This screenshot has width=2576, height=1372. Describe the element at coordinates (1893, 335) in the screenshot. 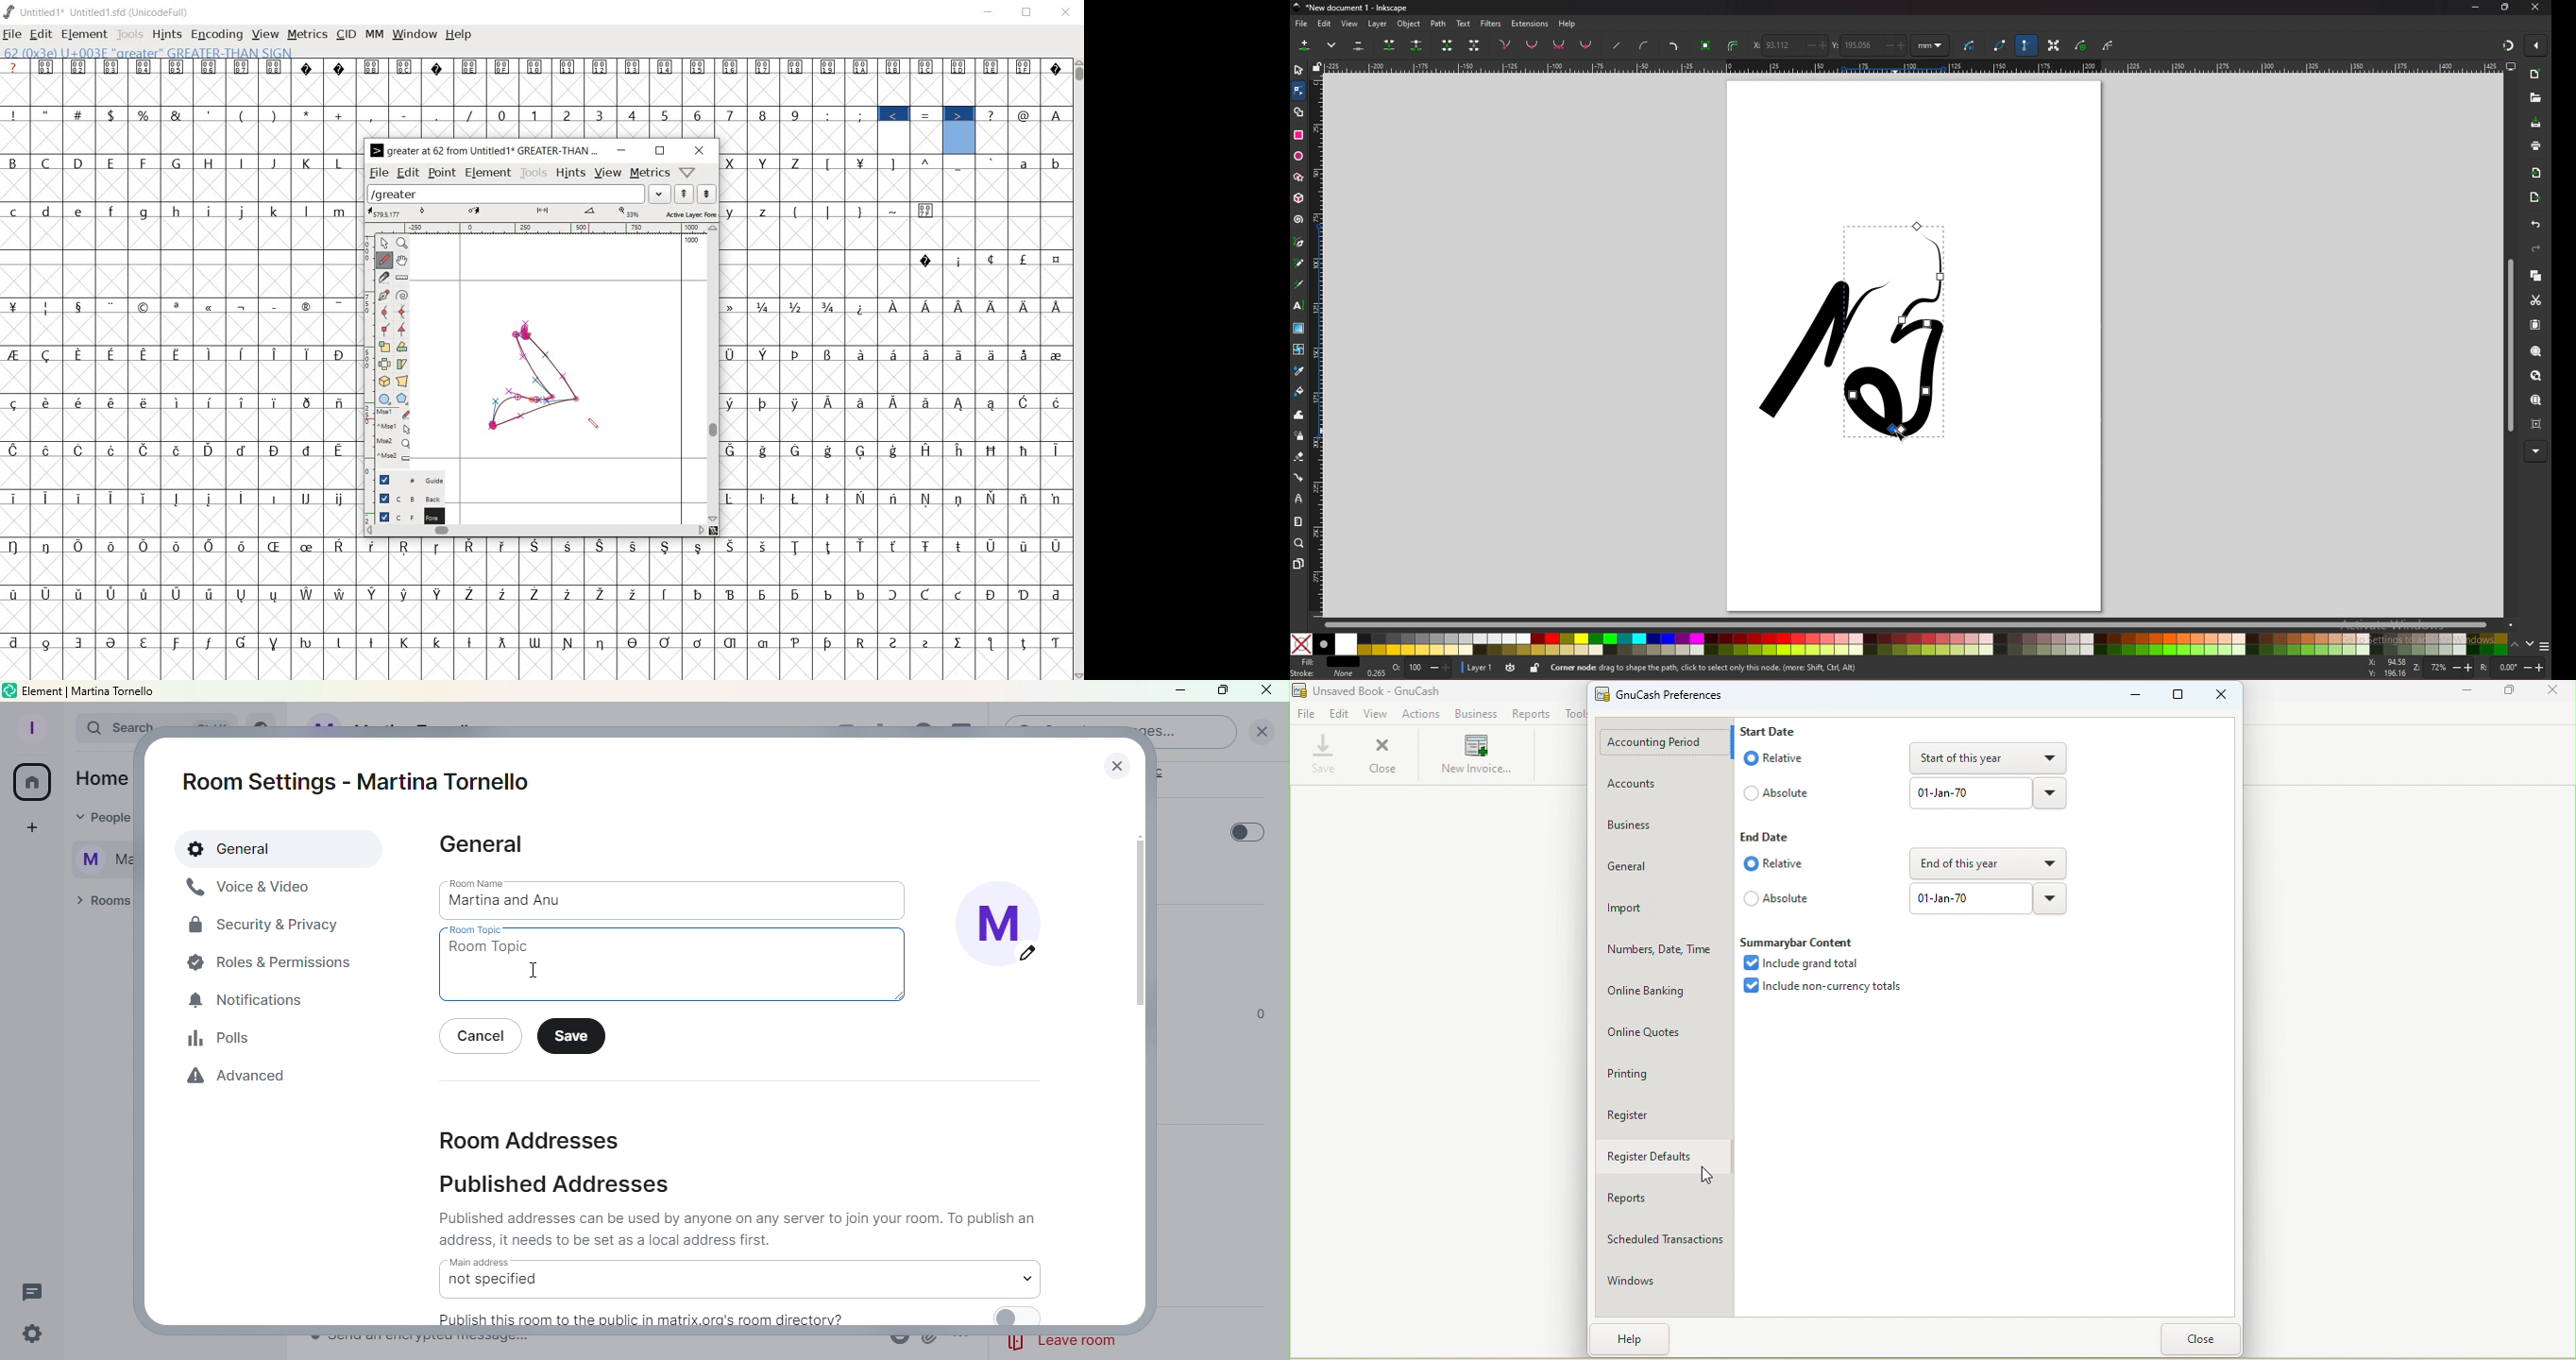

I see `selected path` at that location.